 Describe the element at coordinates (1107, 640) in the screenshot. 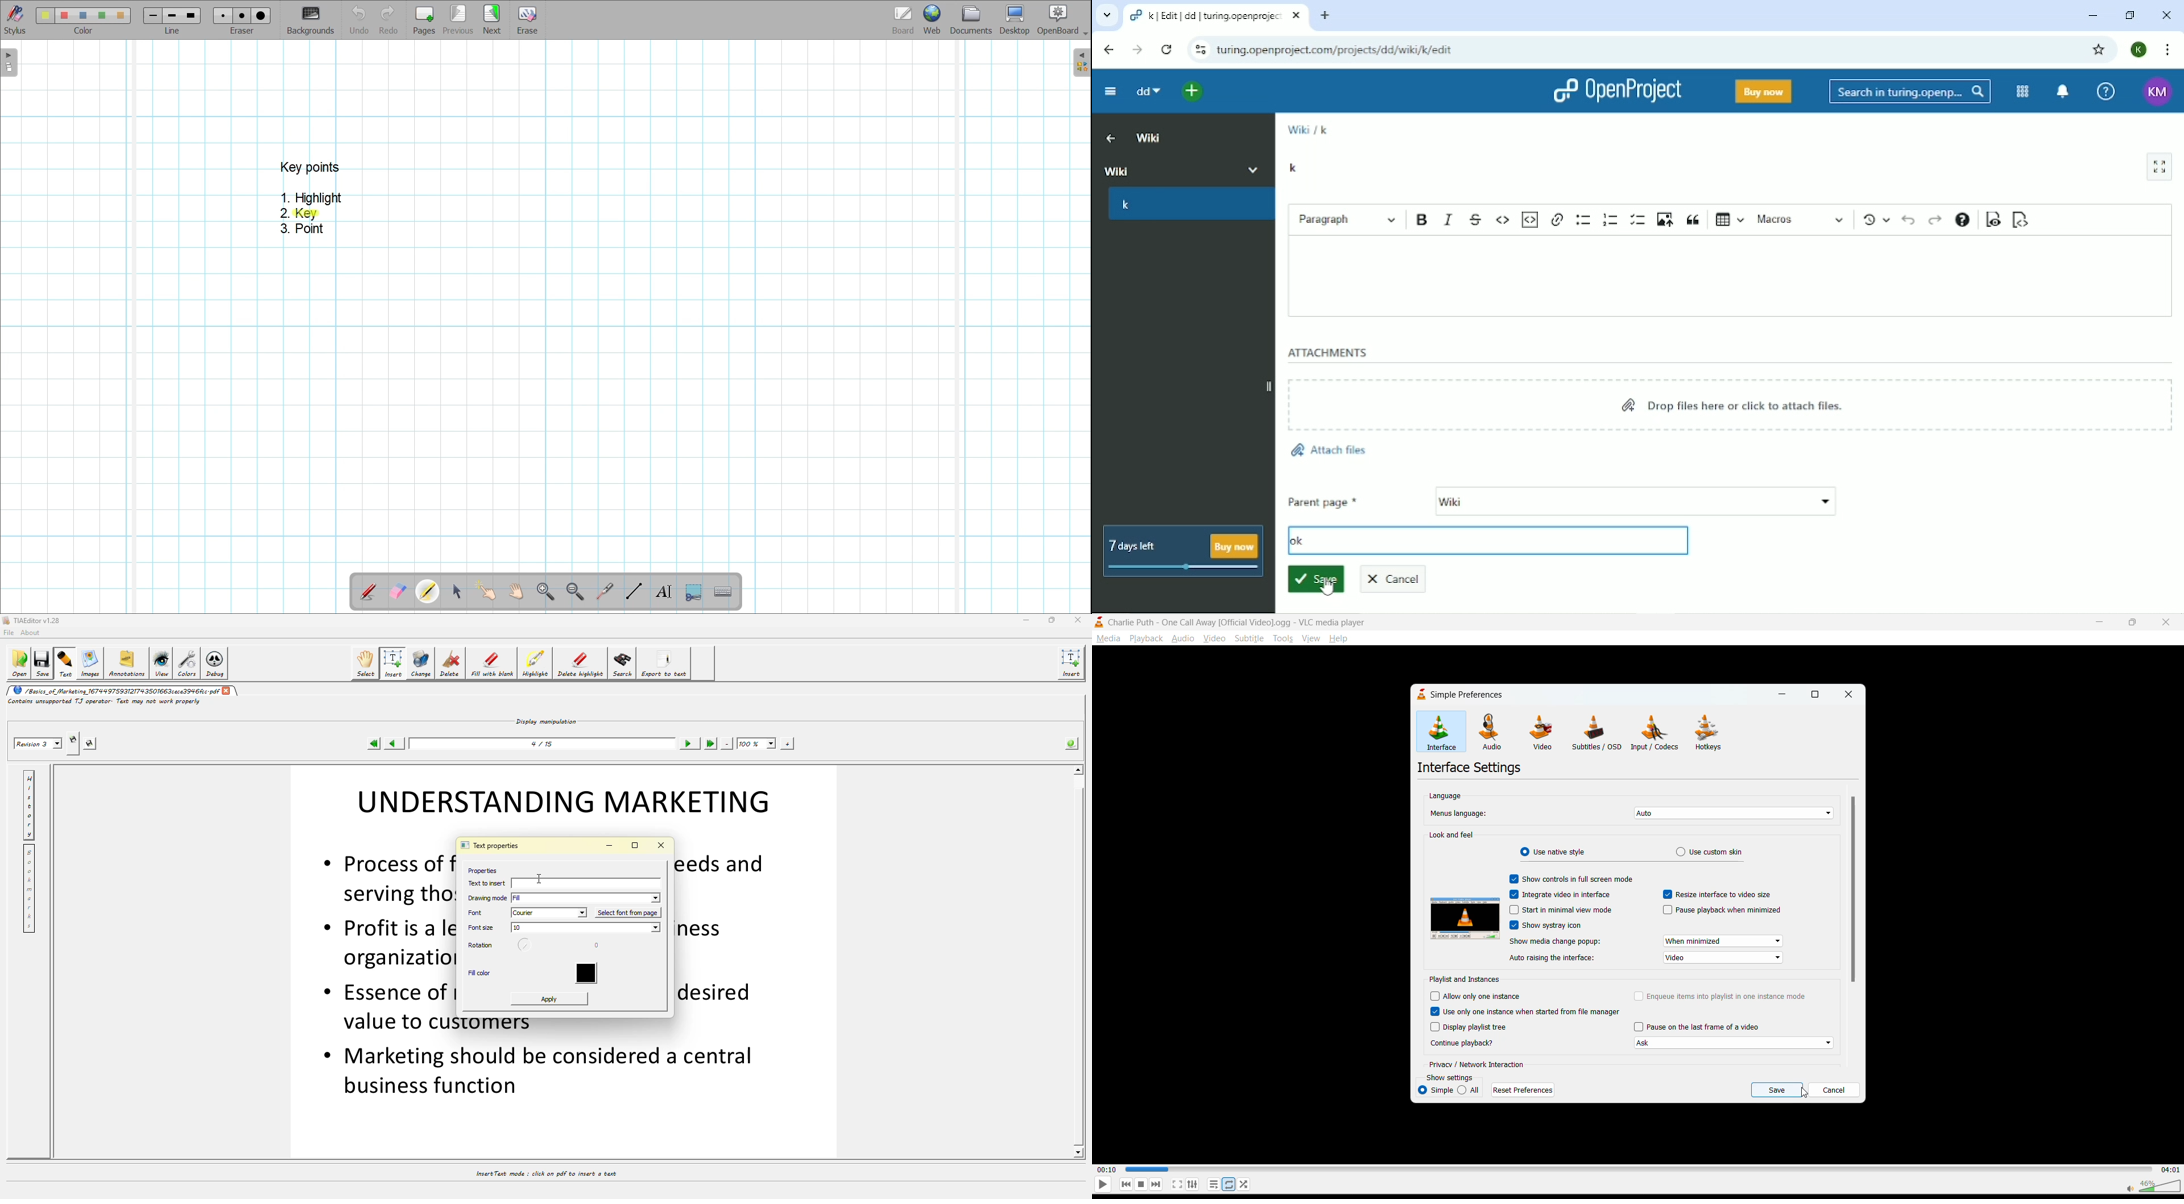

I see `media` at that location.